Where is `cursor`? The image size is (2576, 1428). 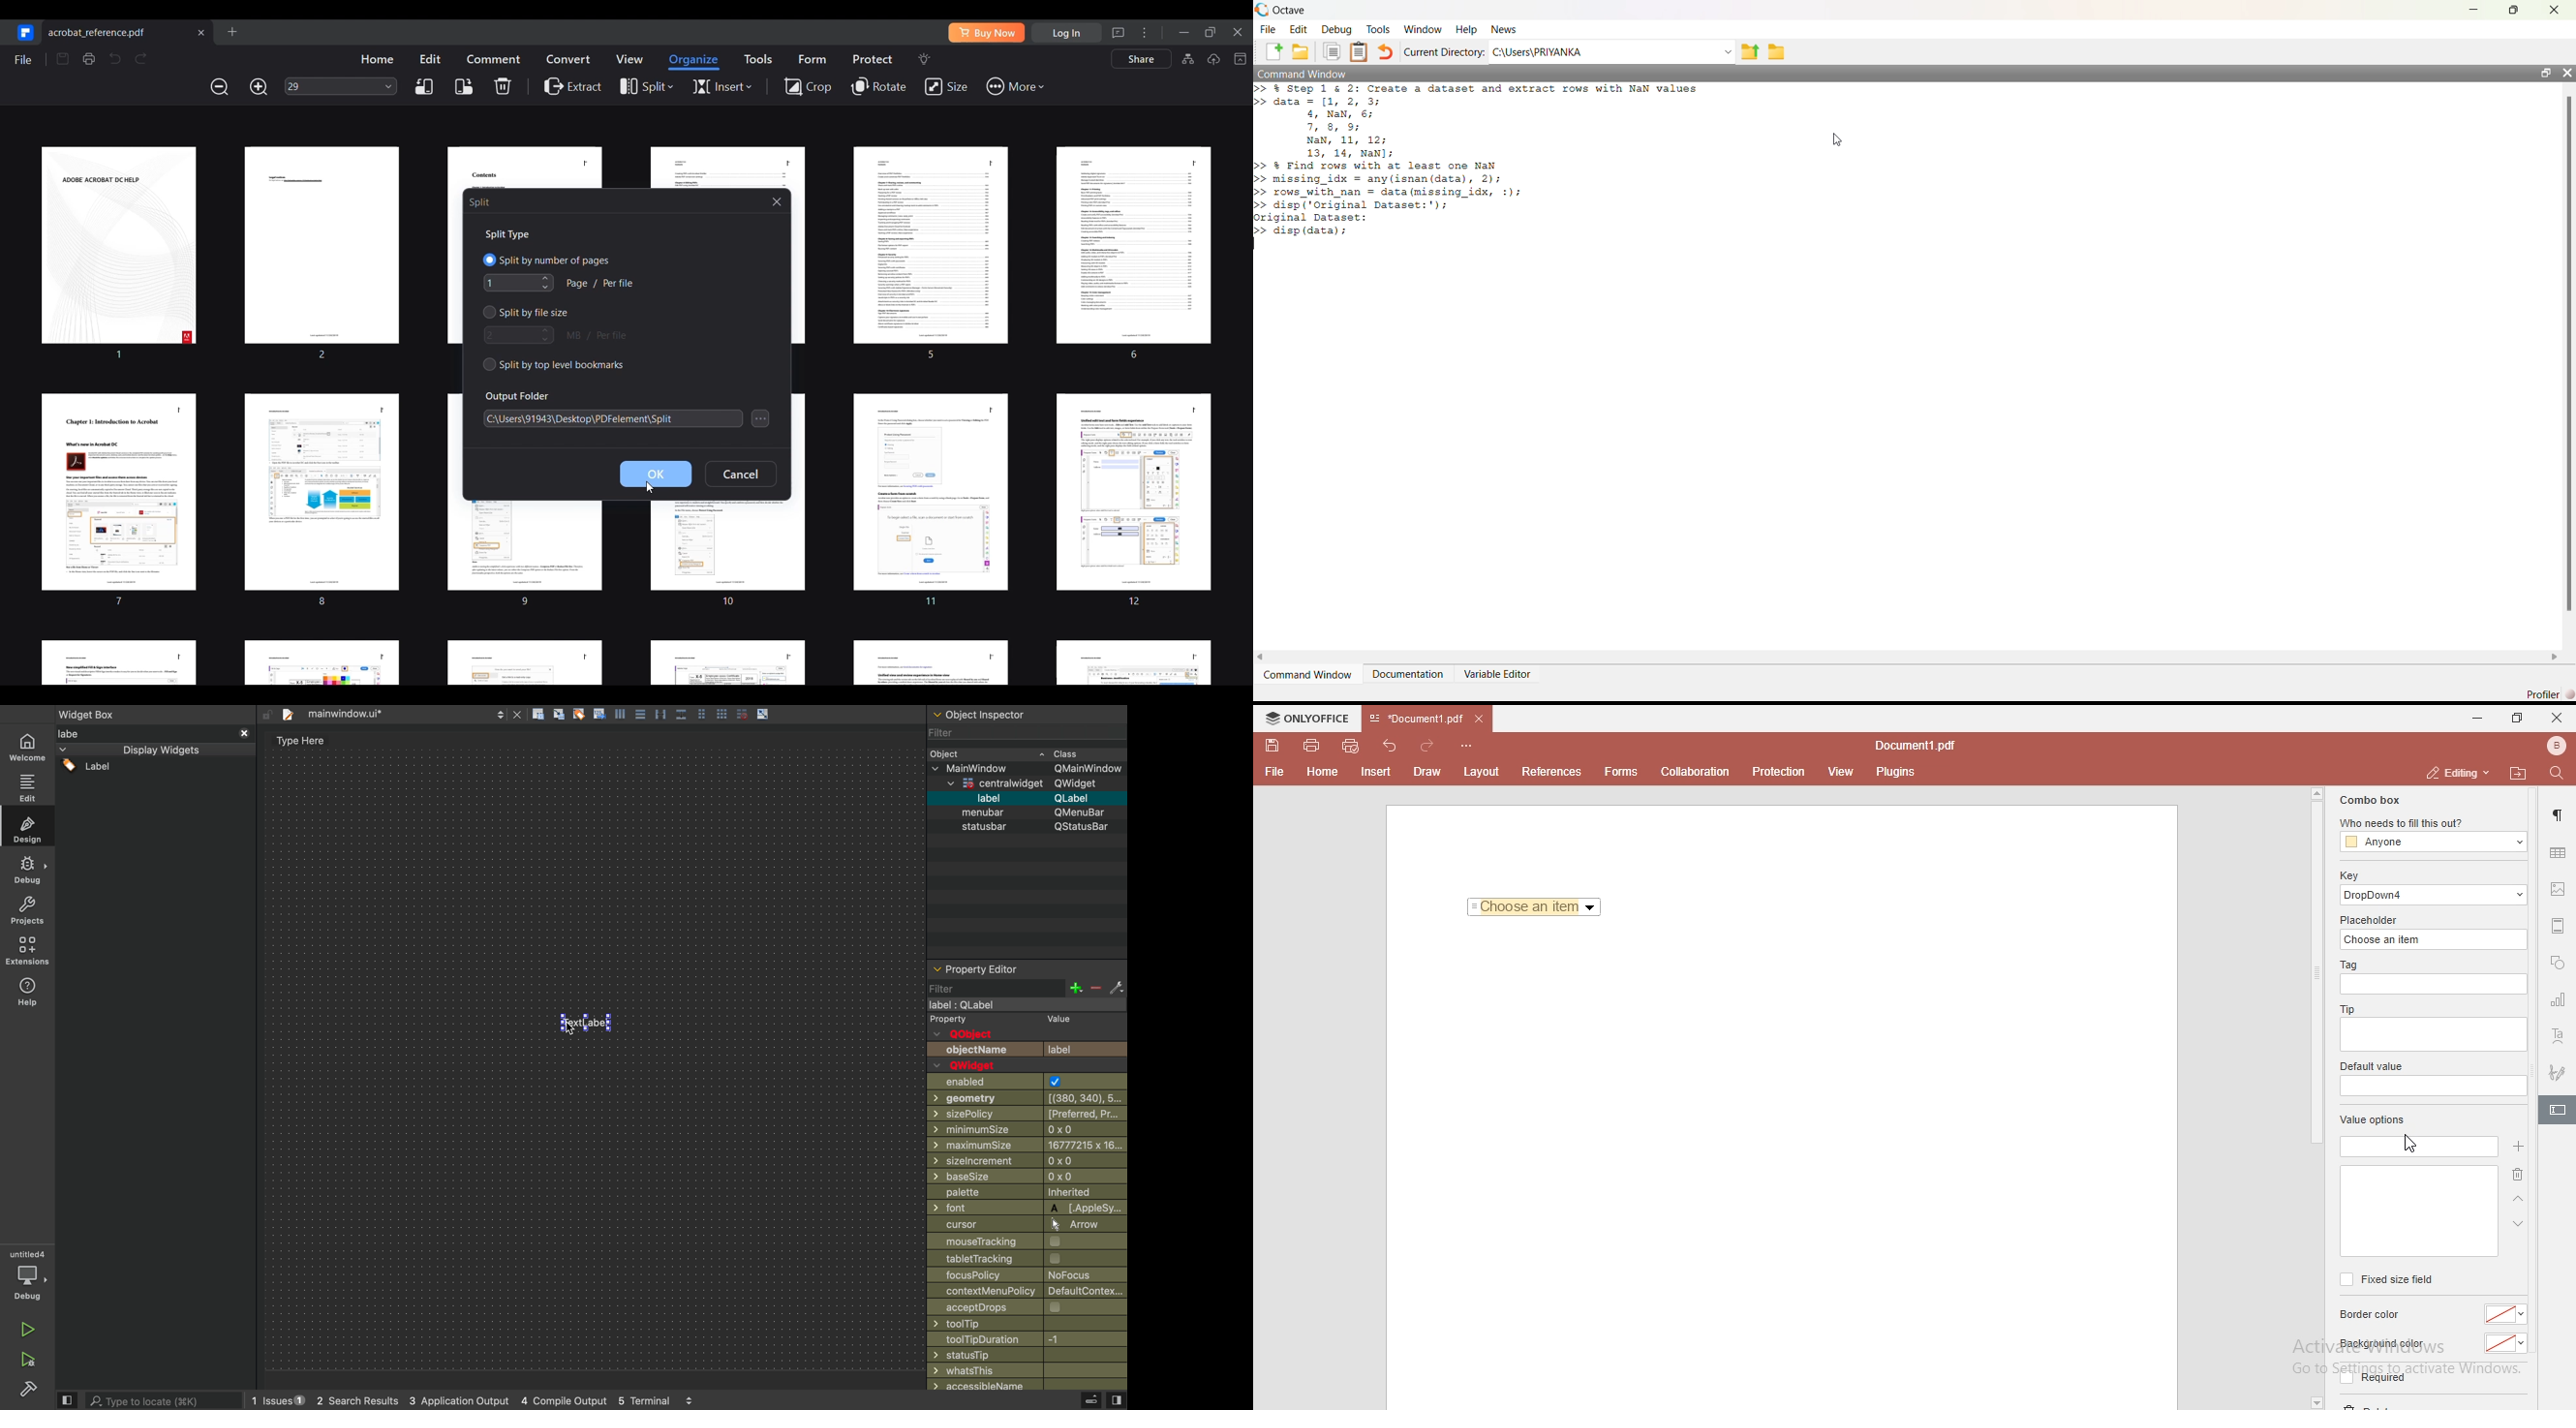
cursor is located at coordinates (2416, 1145).